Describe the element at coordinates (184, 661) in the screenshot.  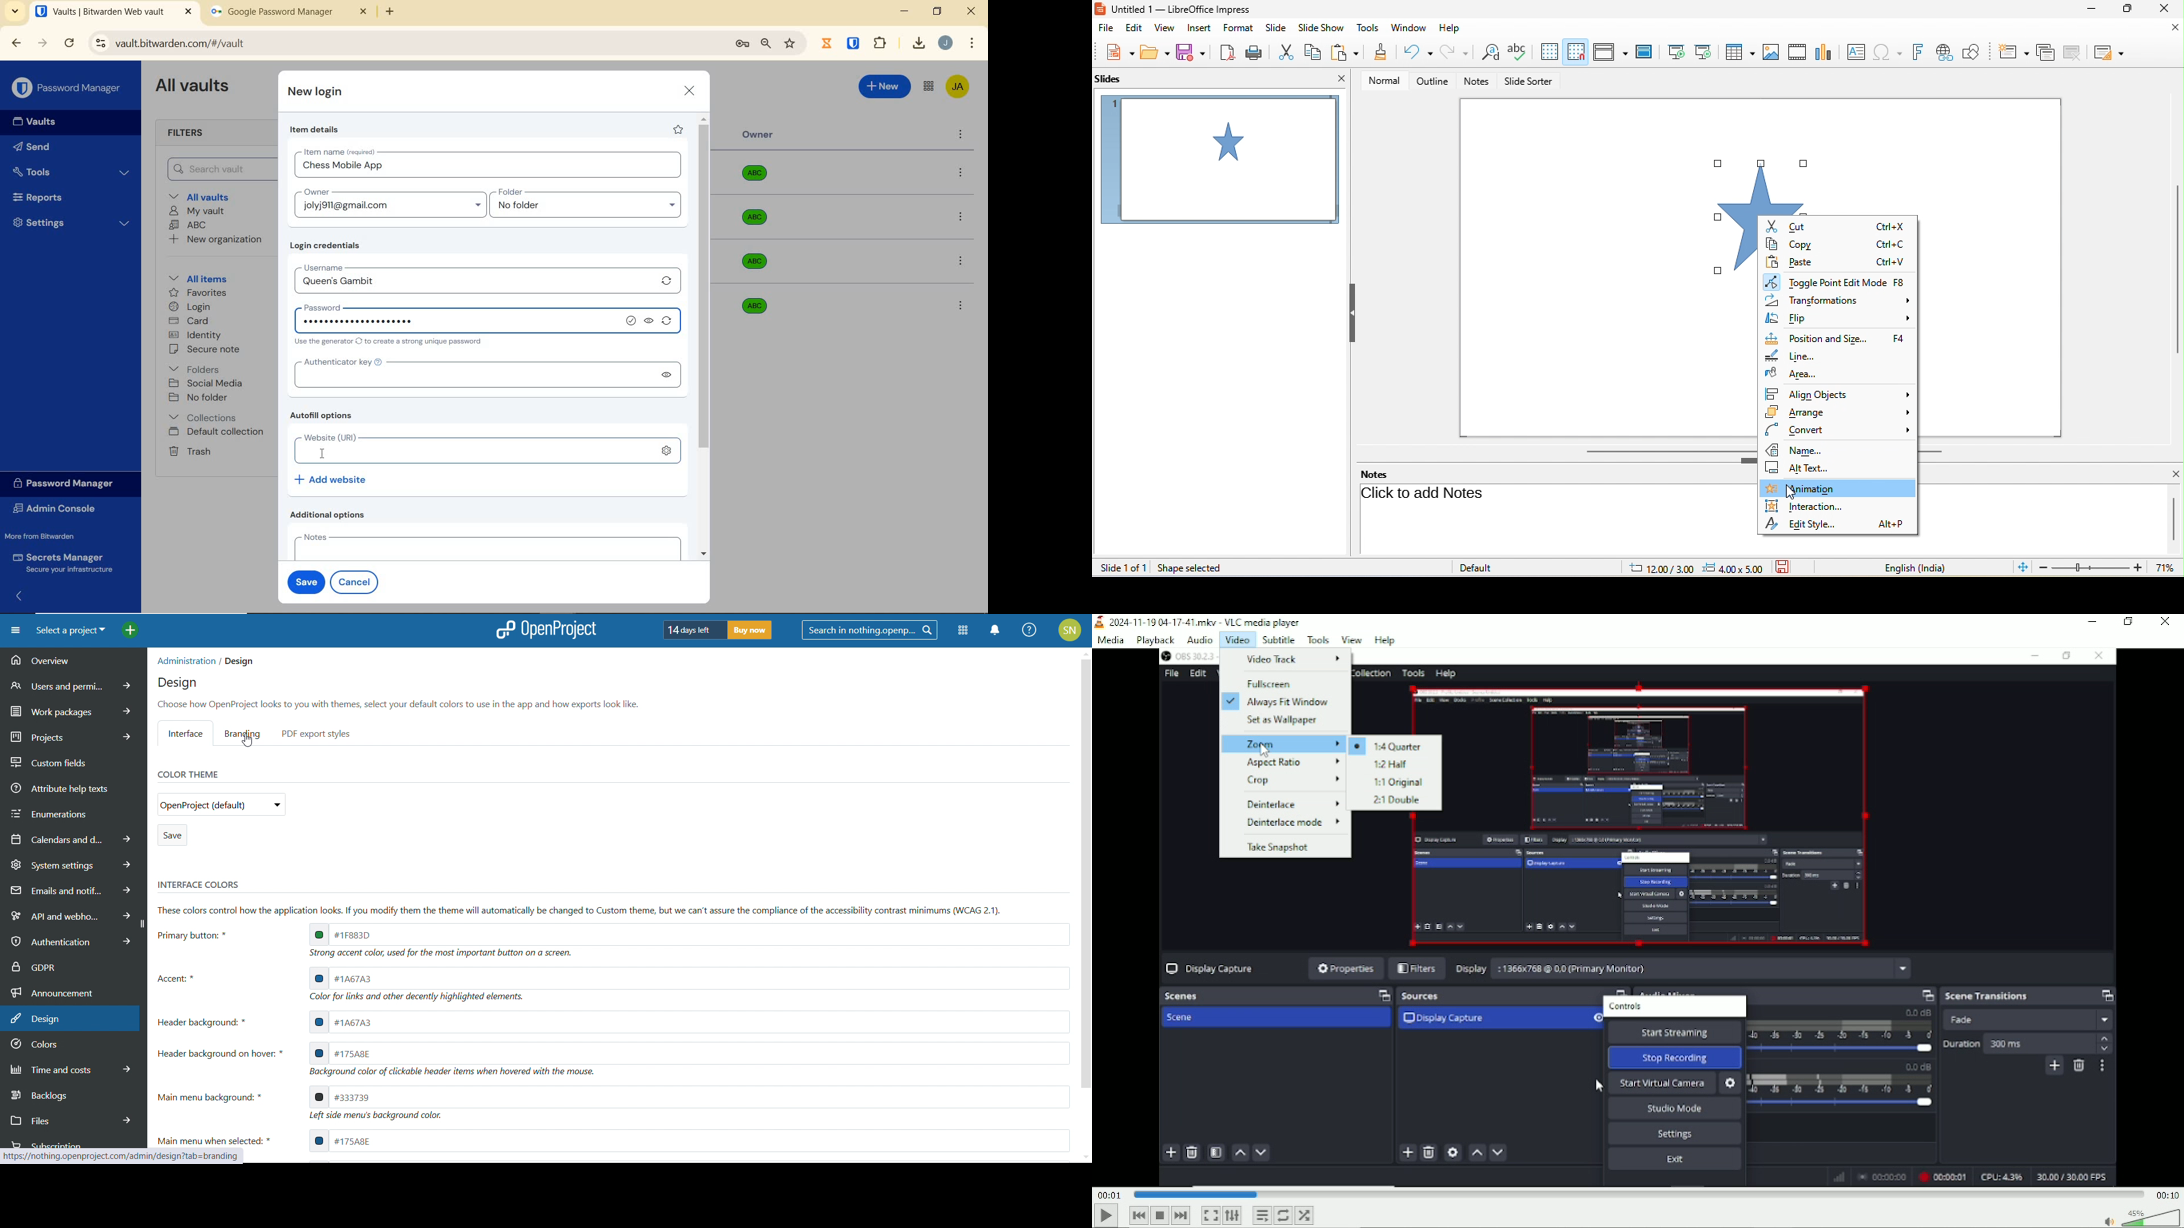
I see `administration` at that location.